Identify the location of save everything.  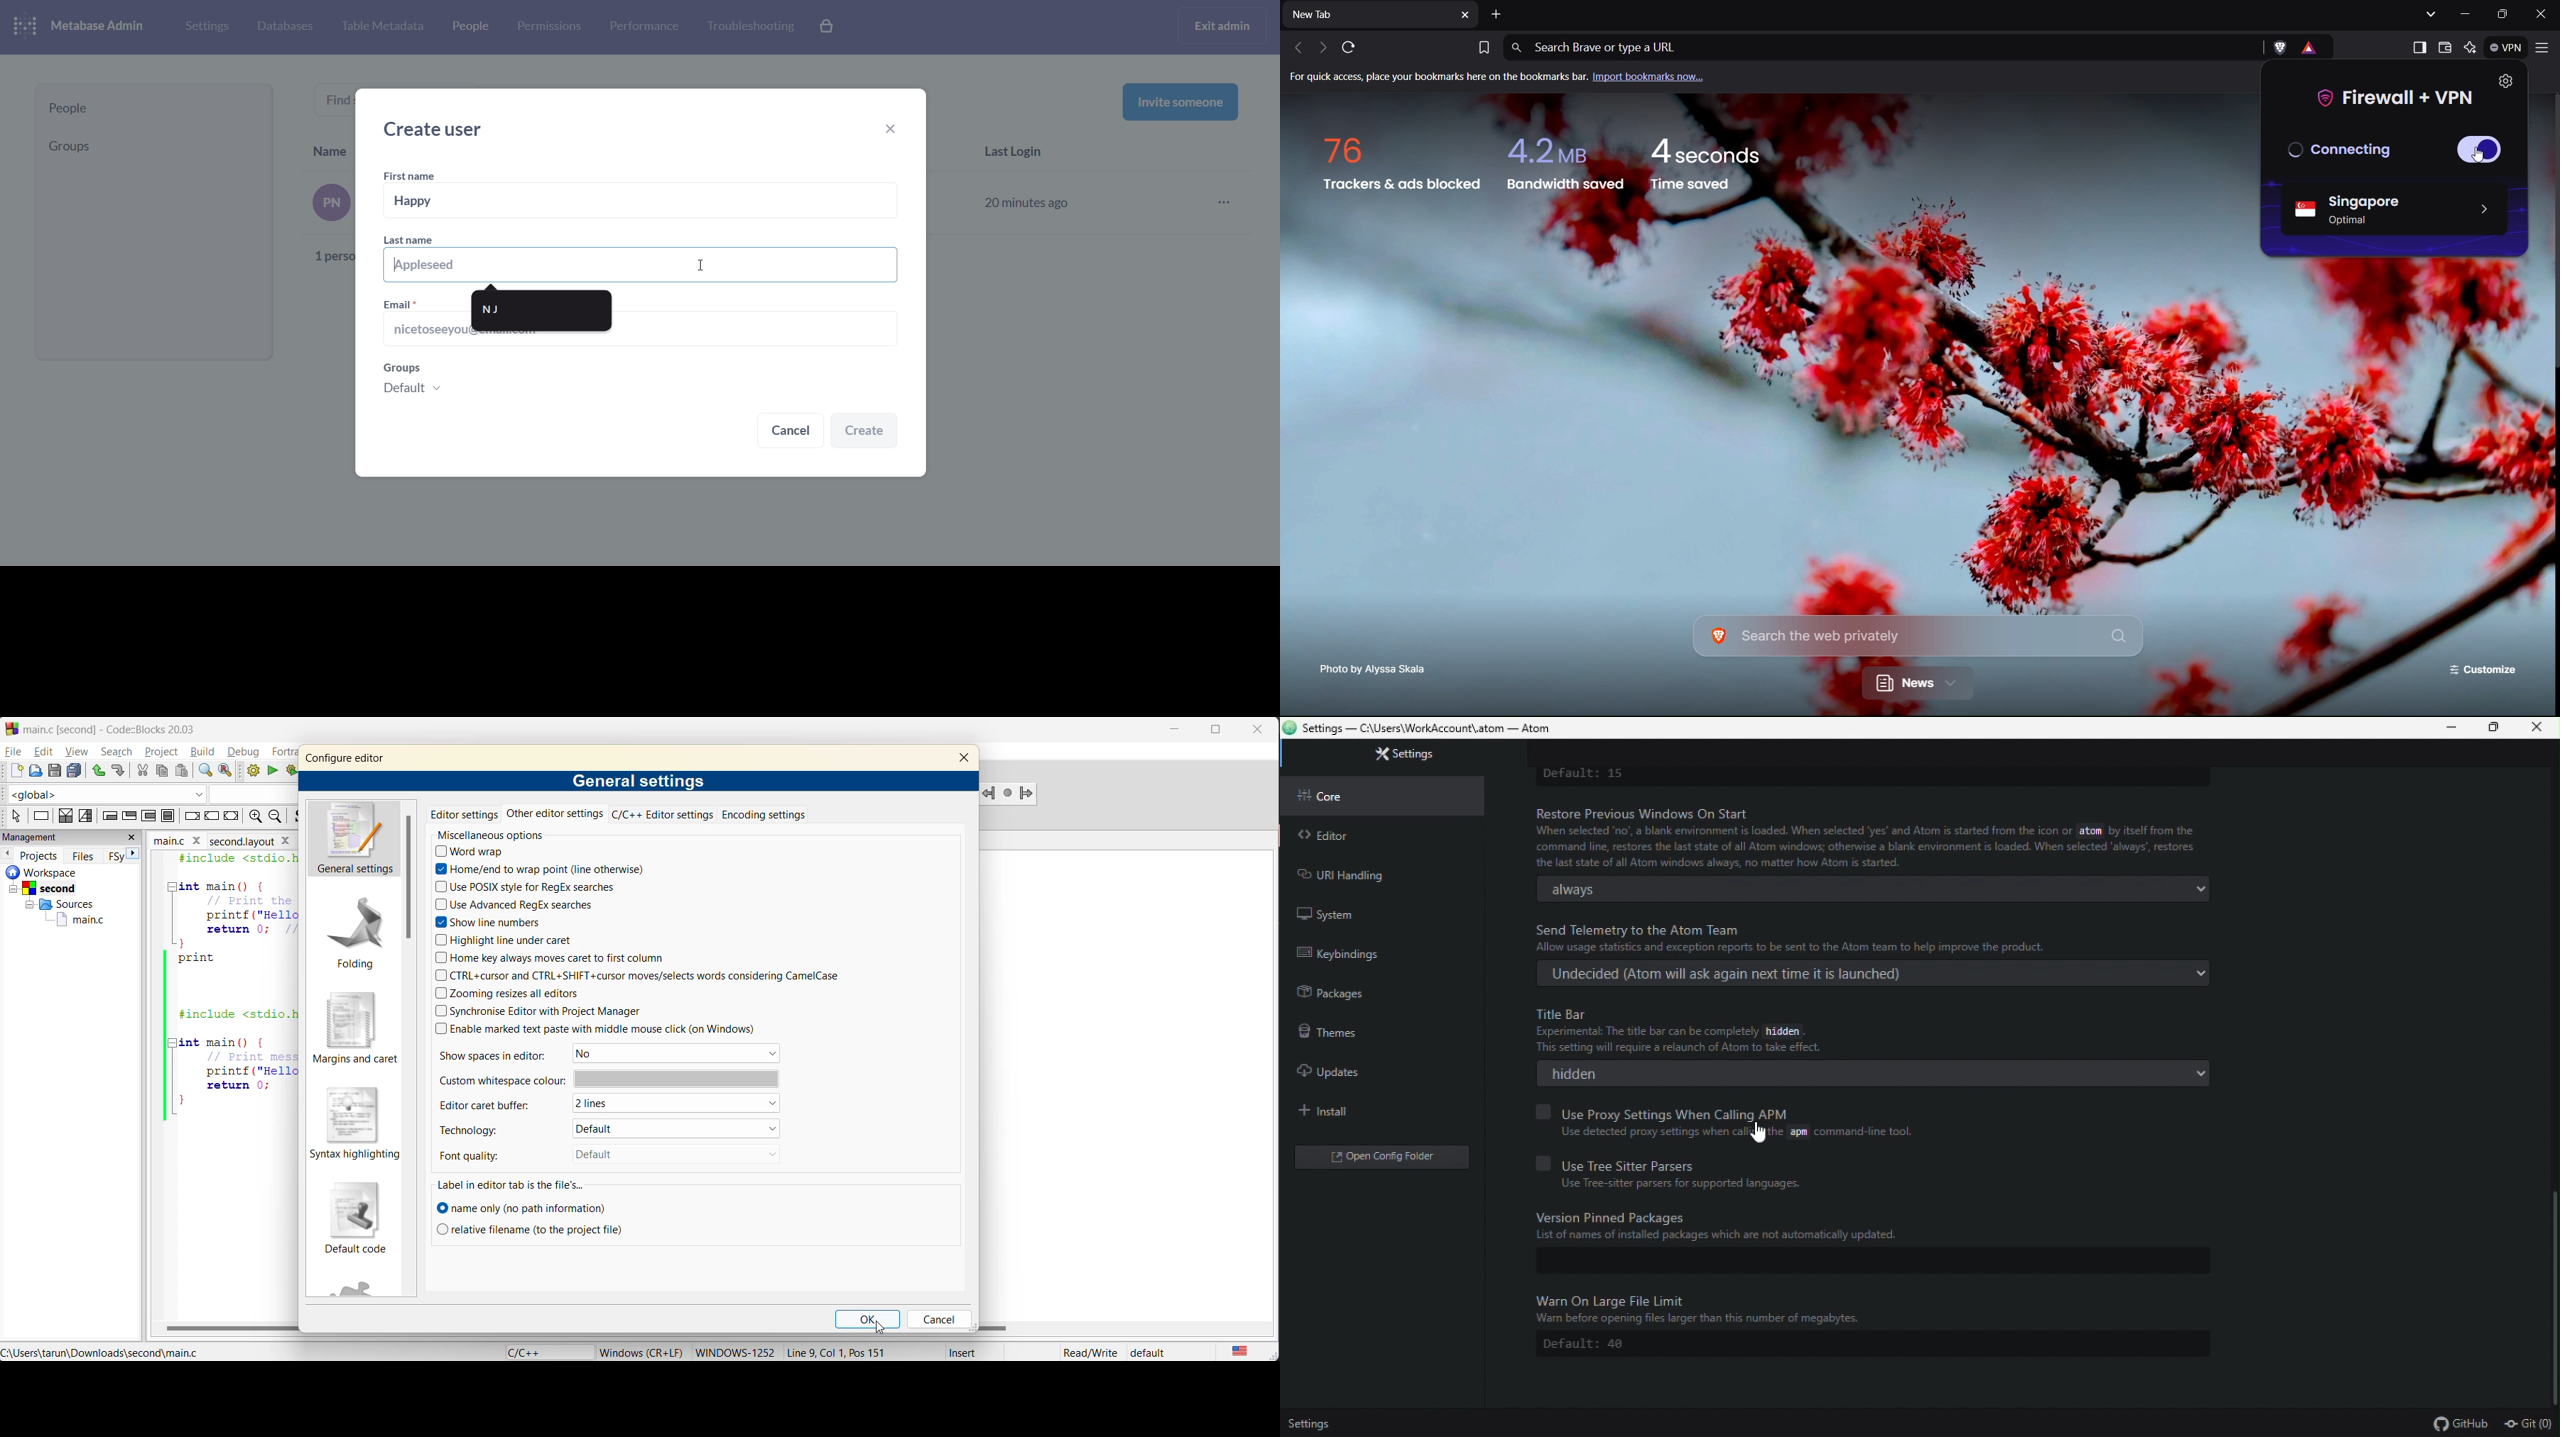
(75, 772).